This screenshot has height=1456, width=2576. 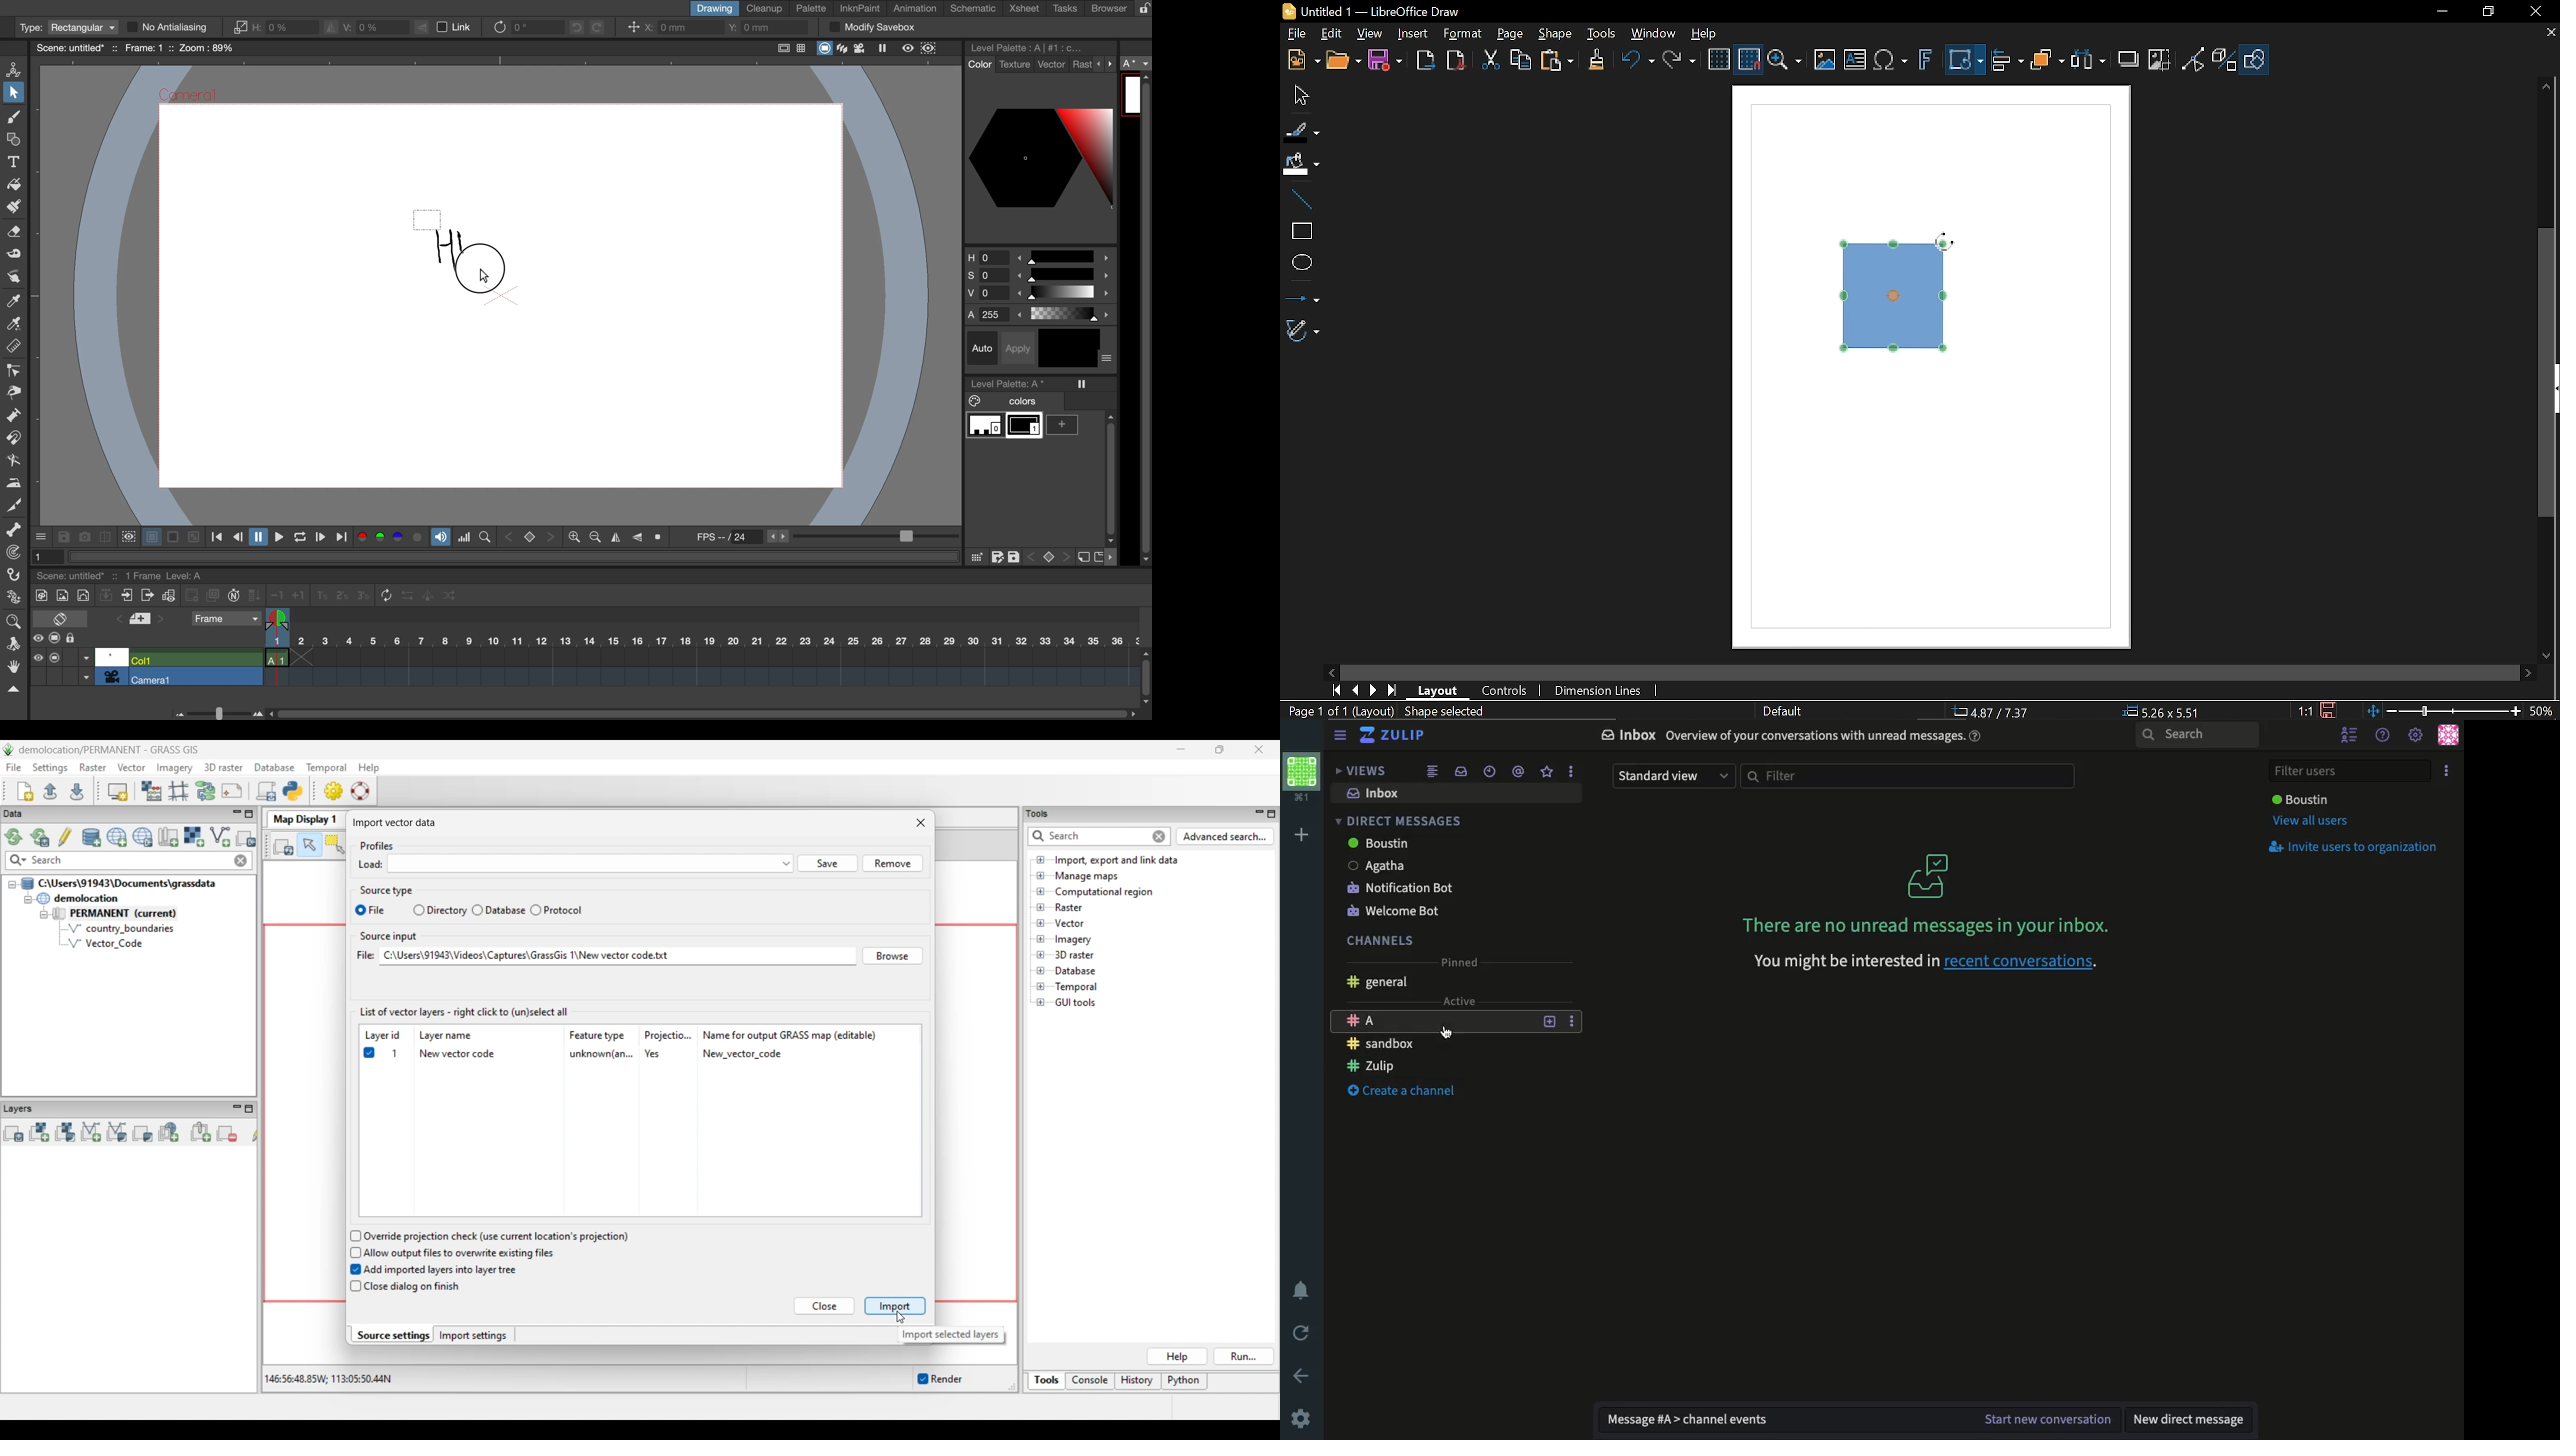 What do you see at coordinates (1671, 777) in the screenshot?
I see `Standard view` at bounding box center [1671, 777].